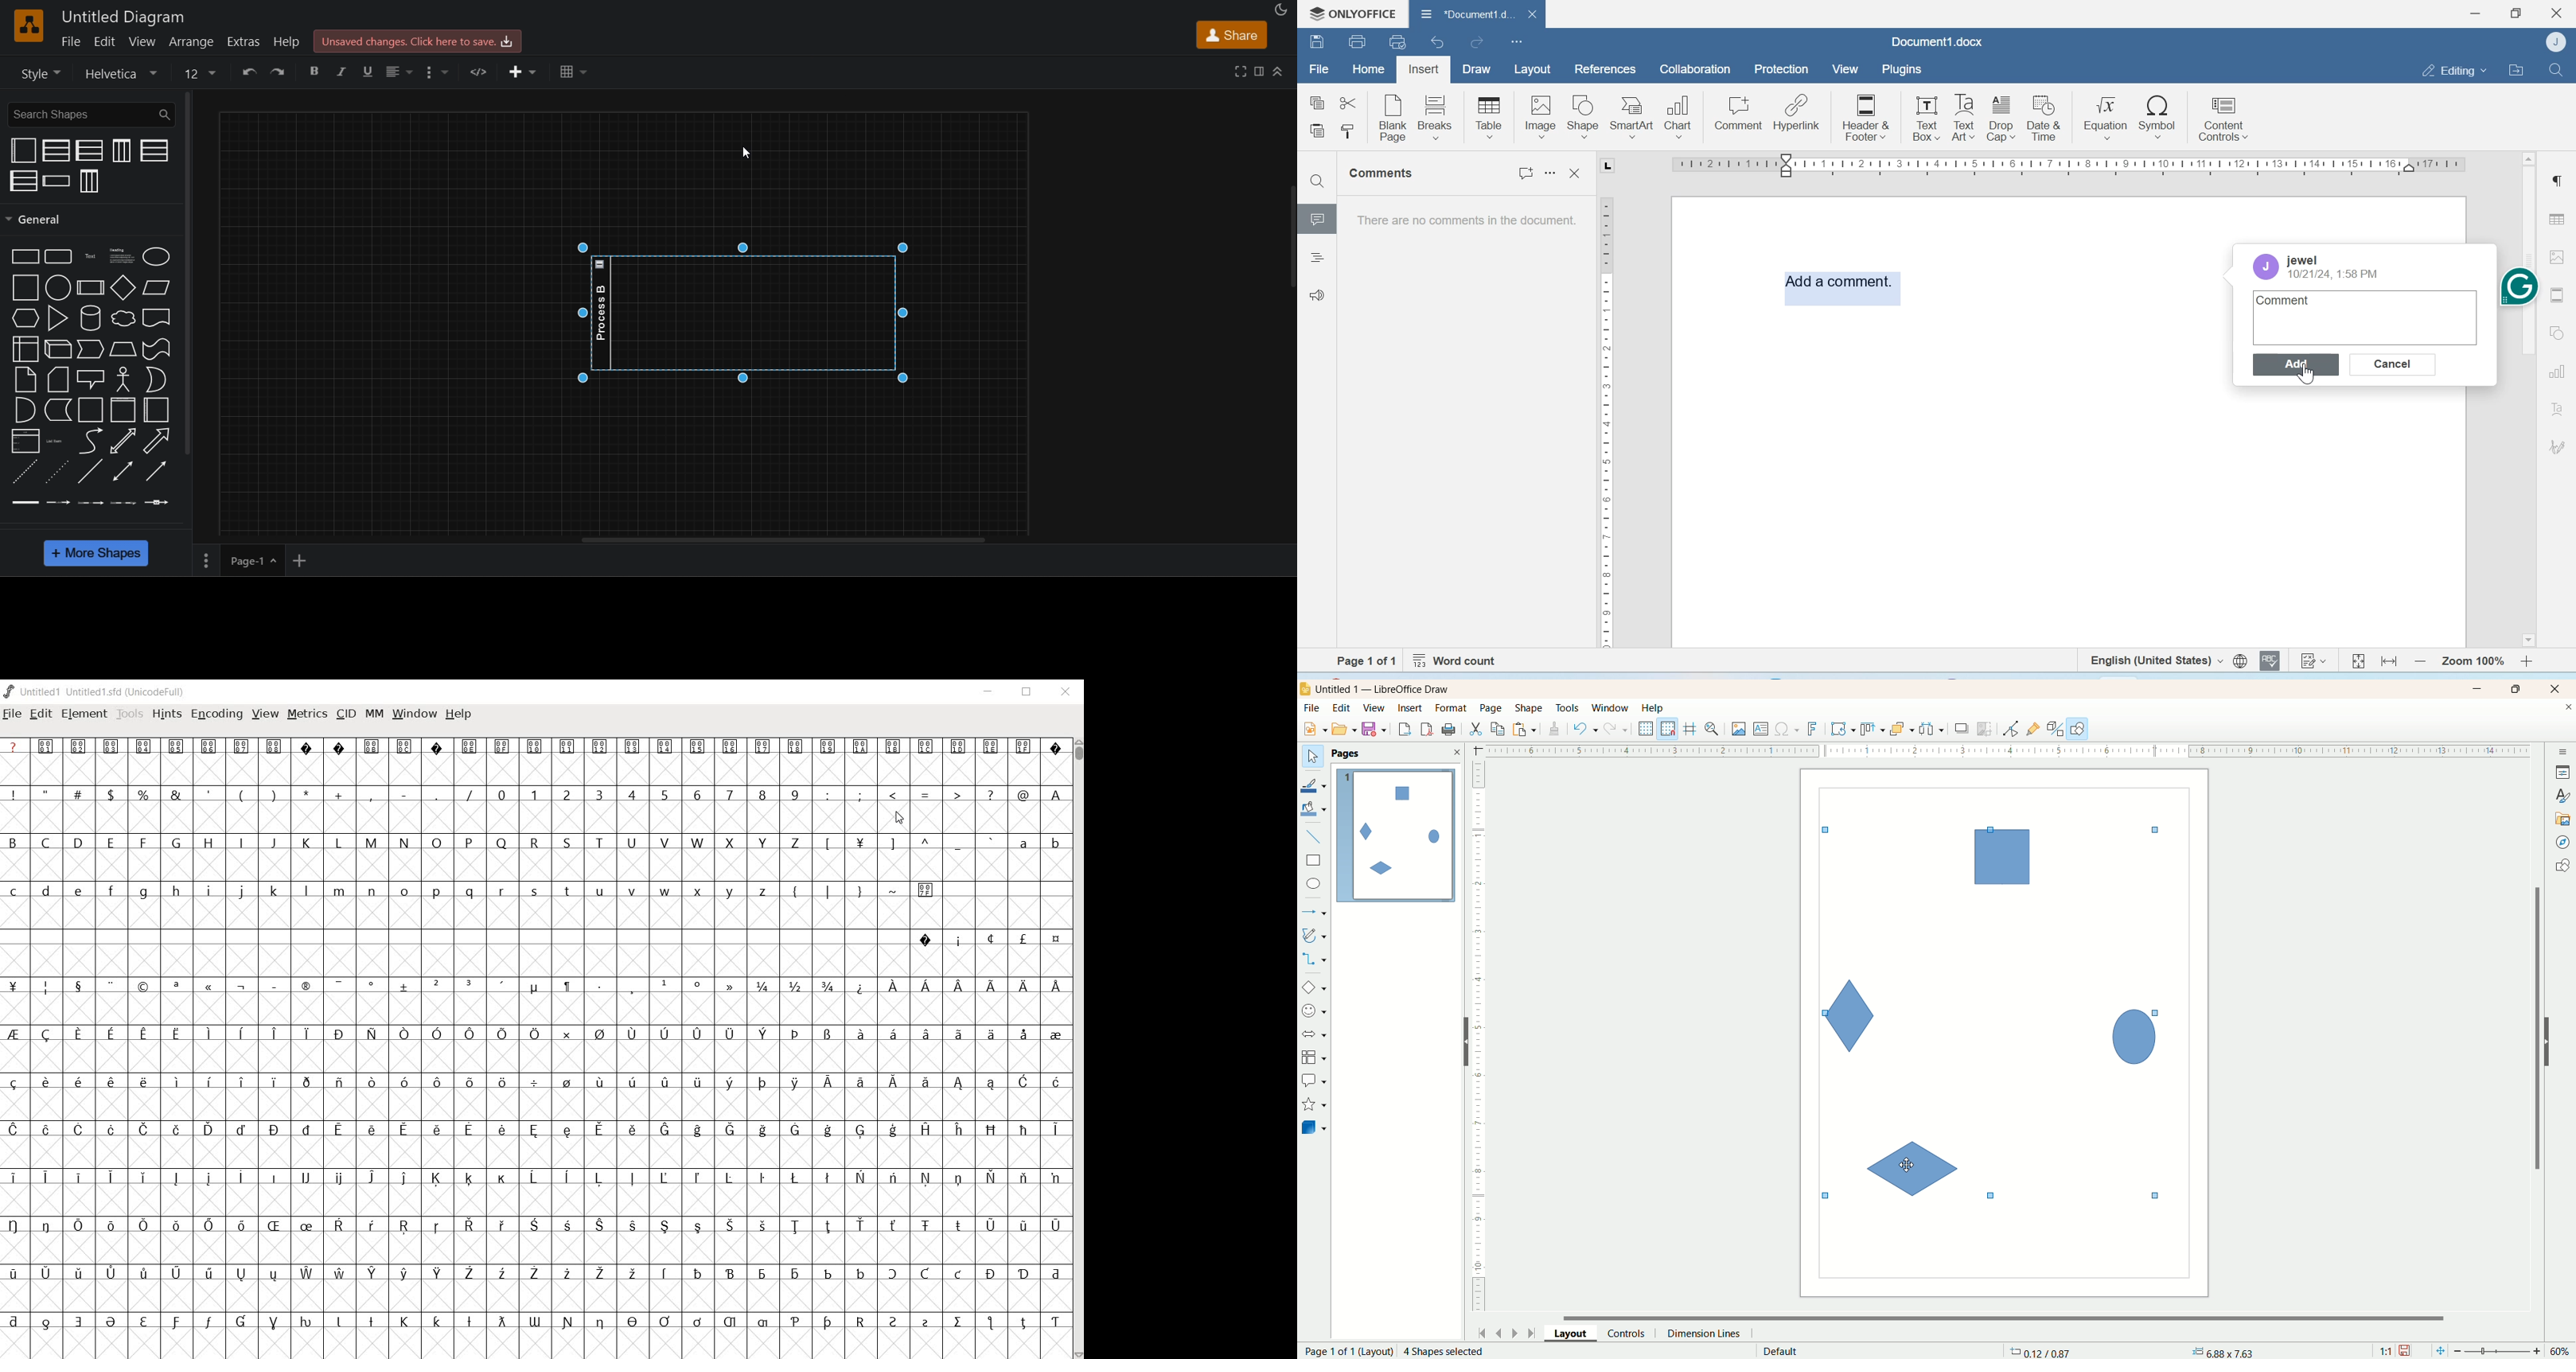 This screenshot has height=1372, width=2576. What do you see at coordinates (1903, 728) in the screenshot?
I see `arrange` at bounding box center [1903, 728].